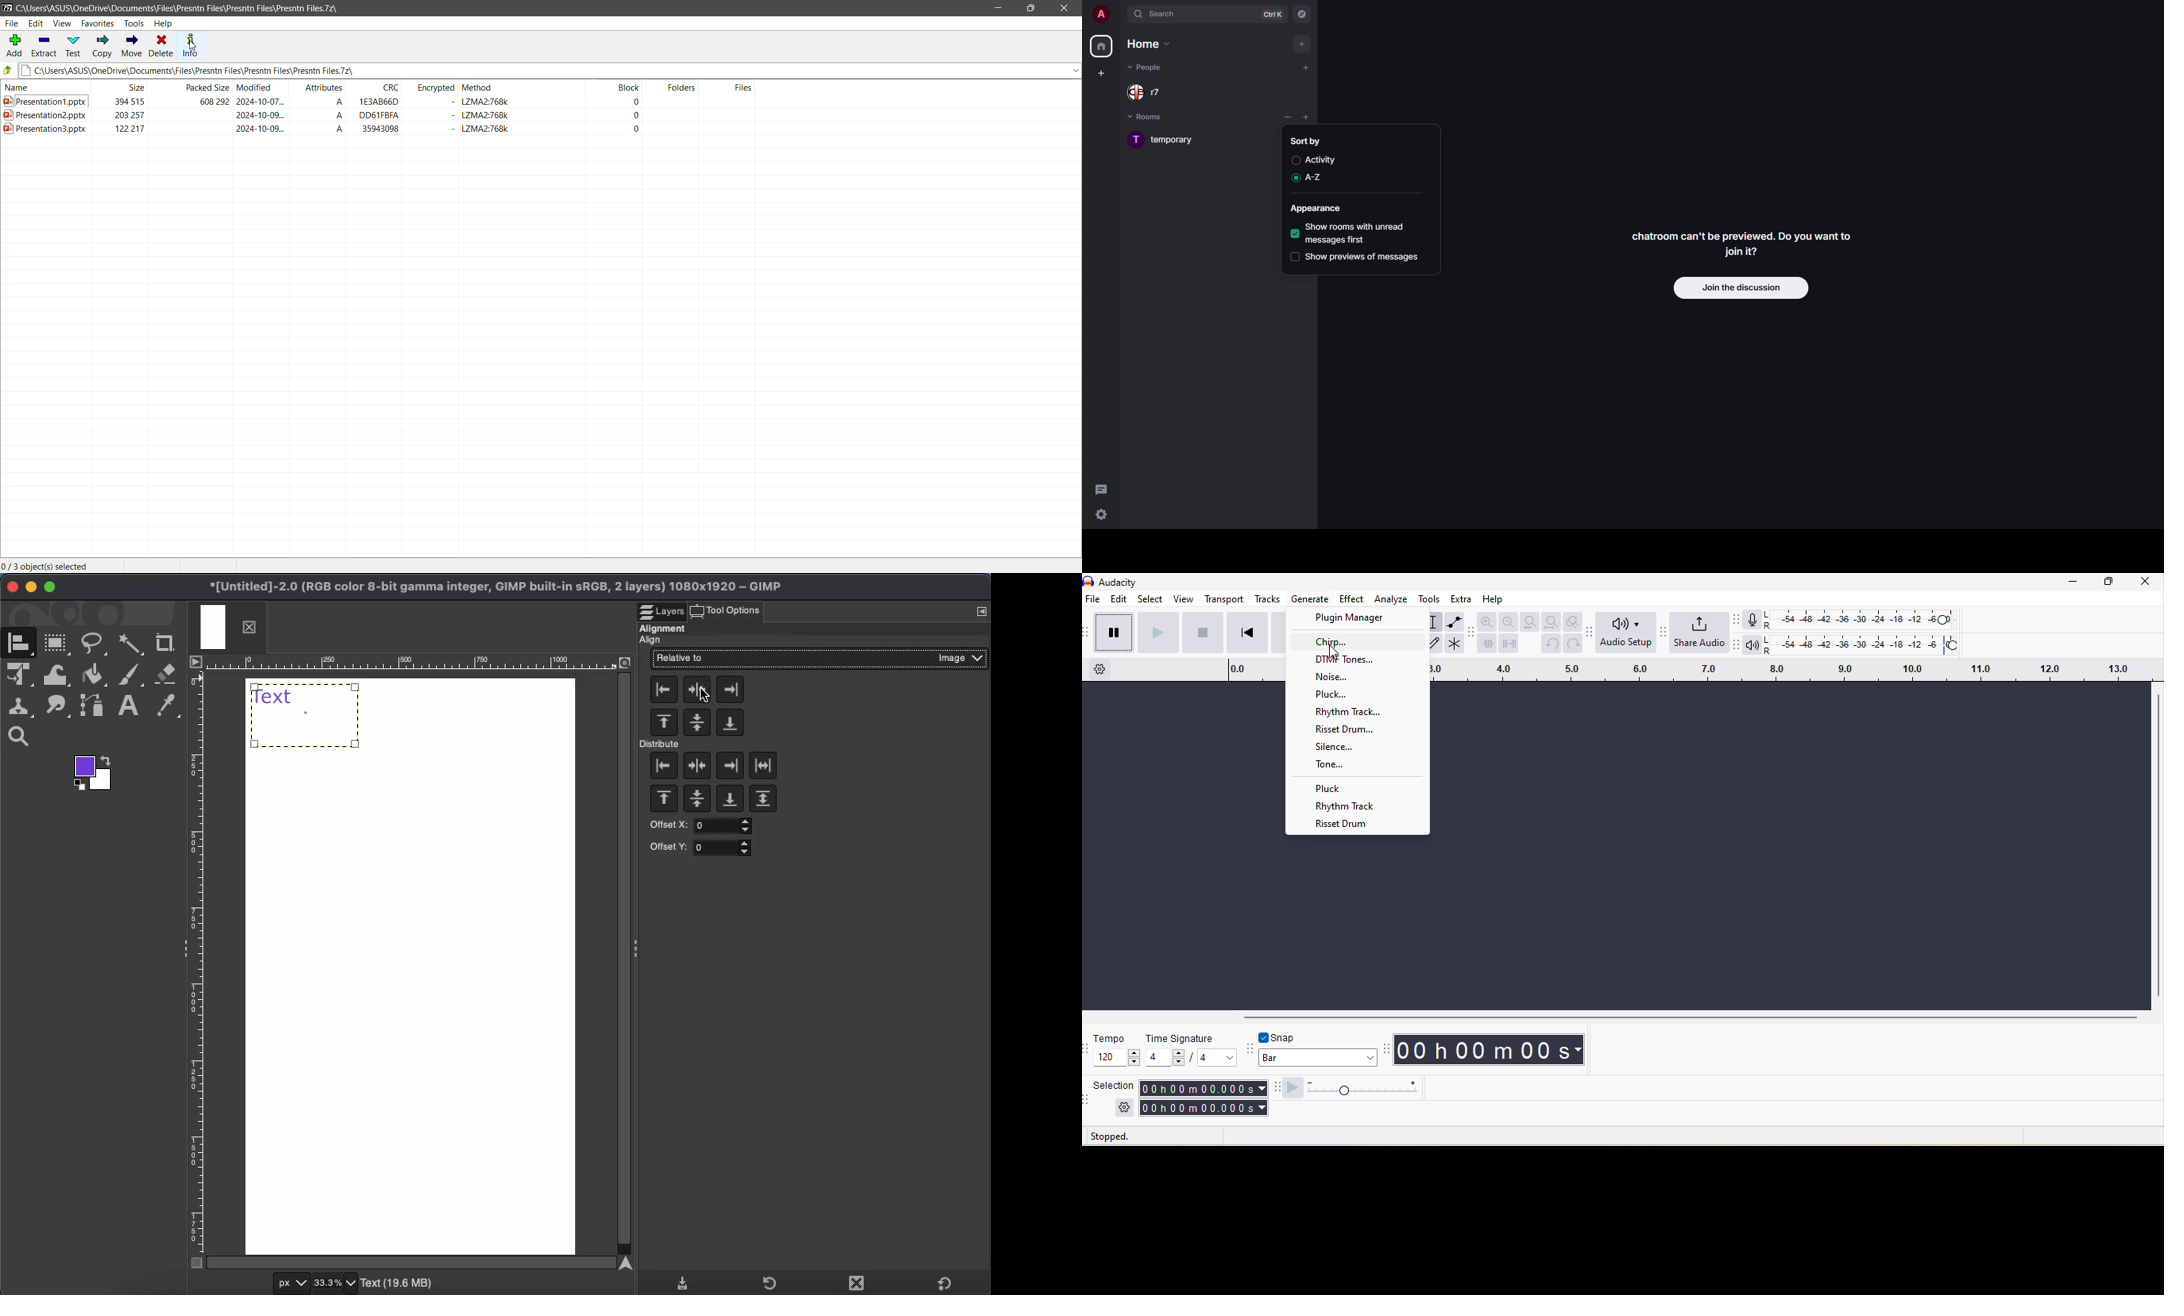  What do you see at coordinates (437, 88) in the screenshot?
I see `Encrypted` at bounding box center [437, 88].